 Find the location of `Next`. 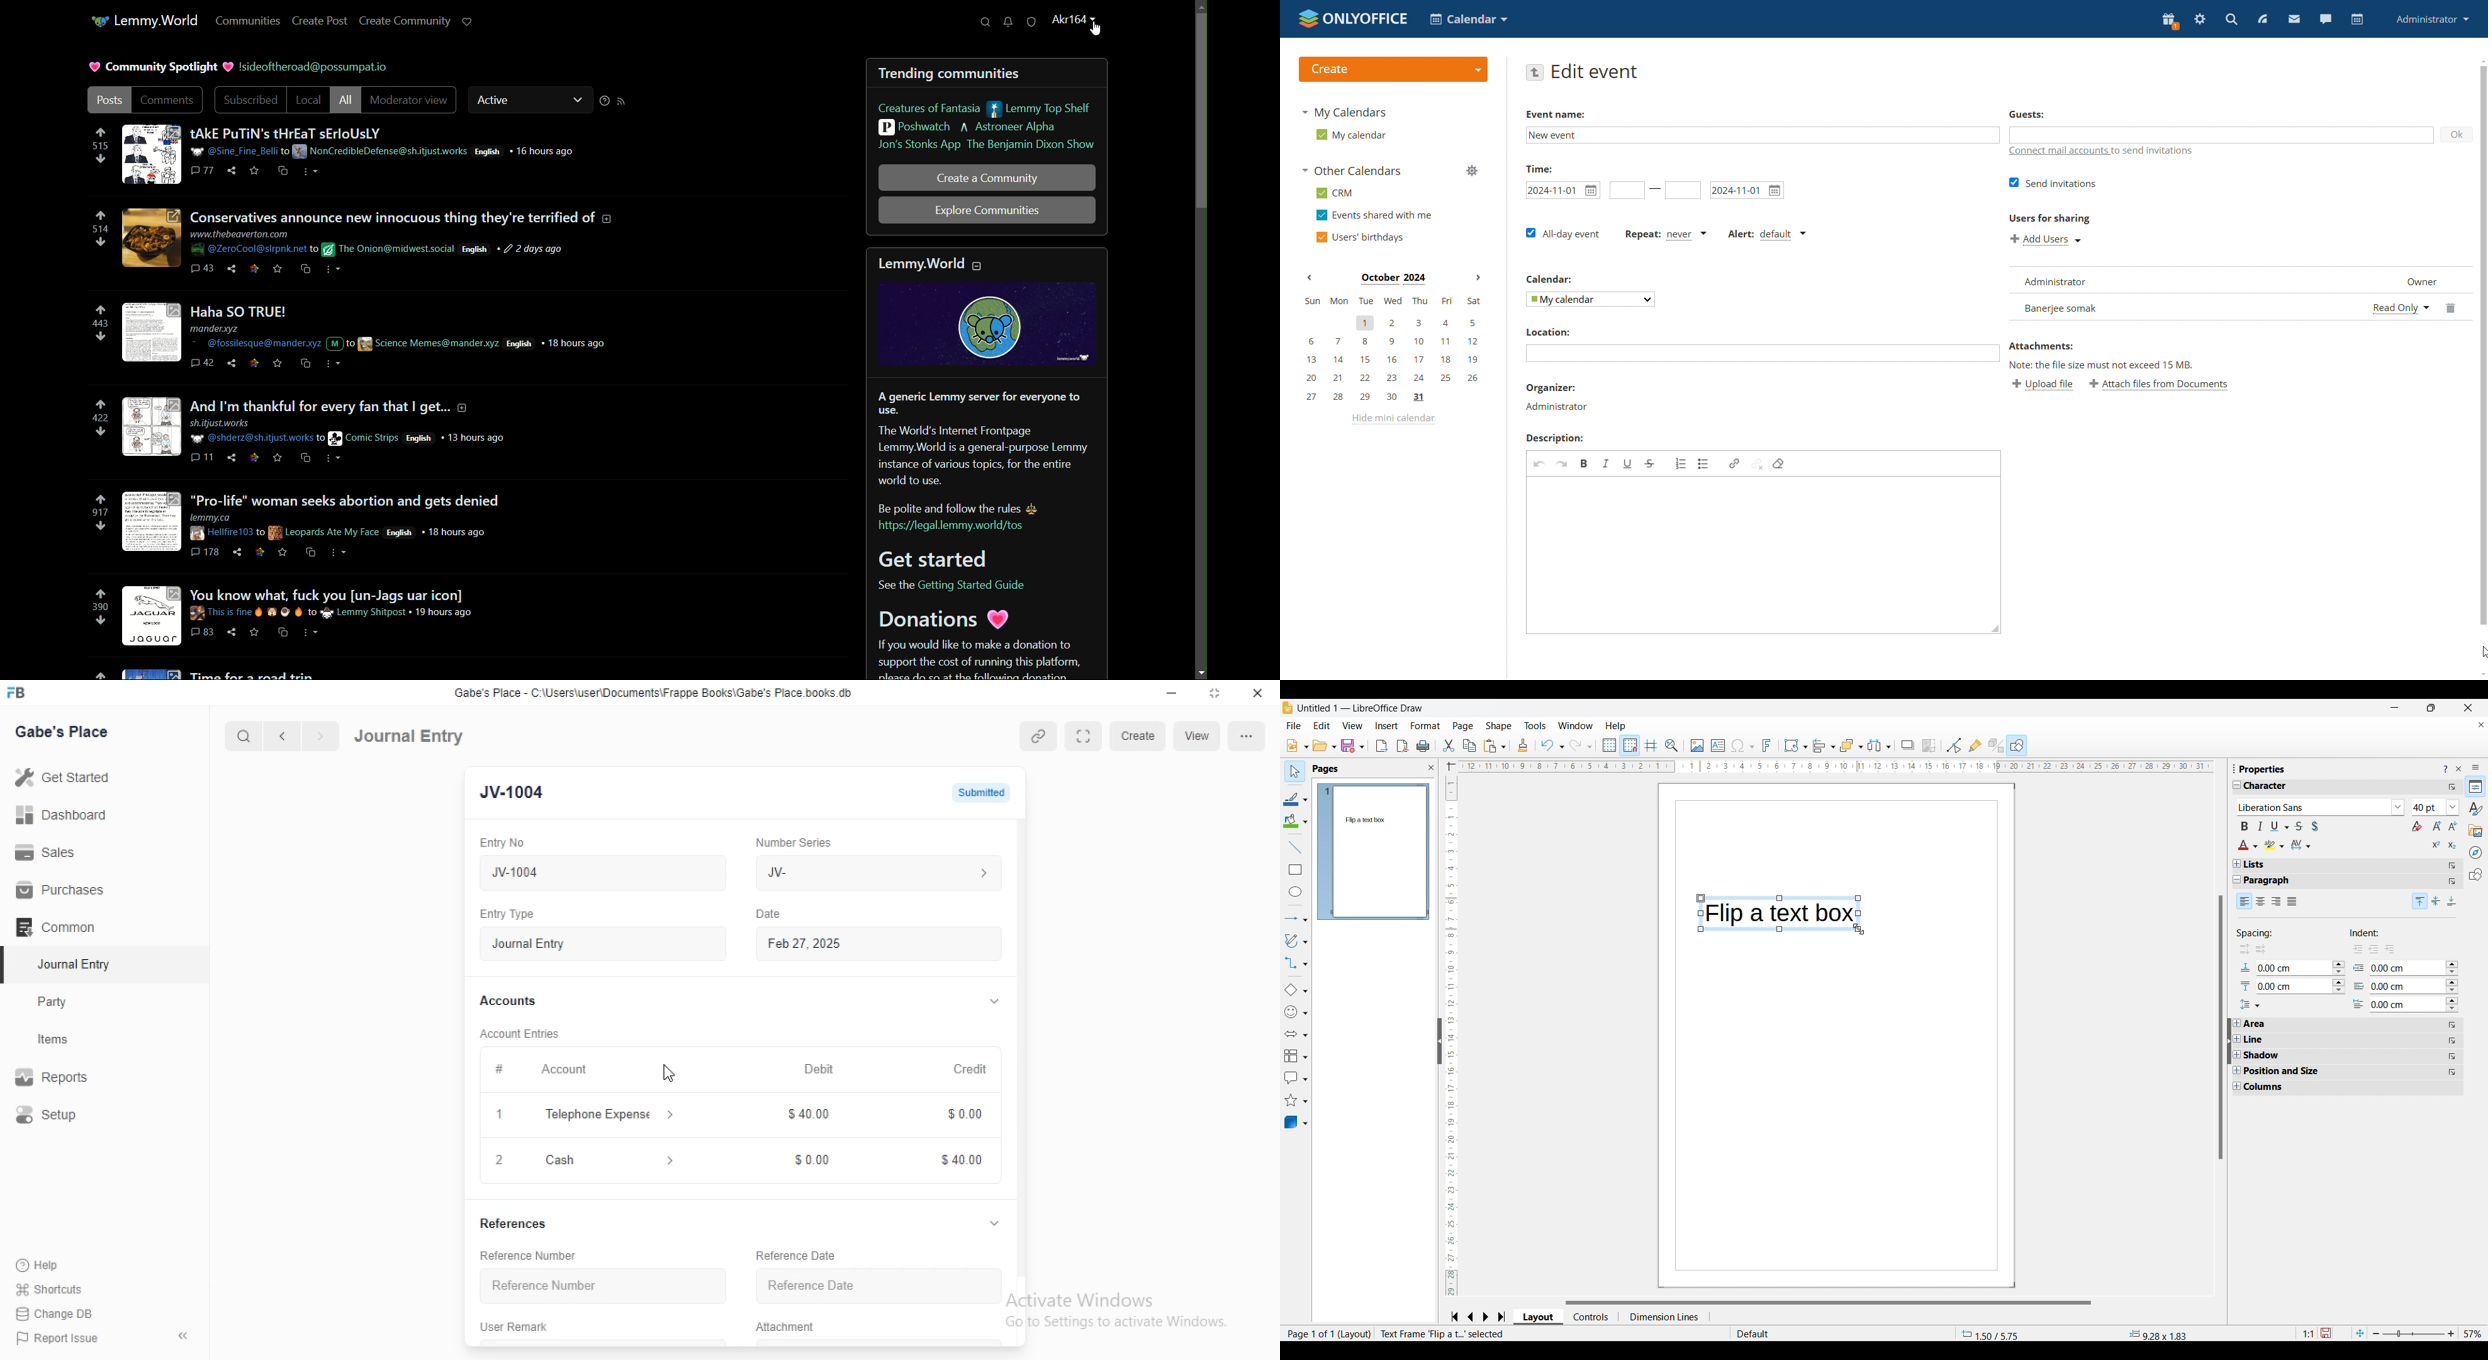

Next is located at coordinates (319, 736).